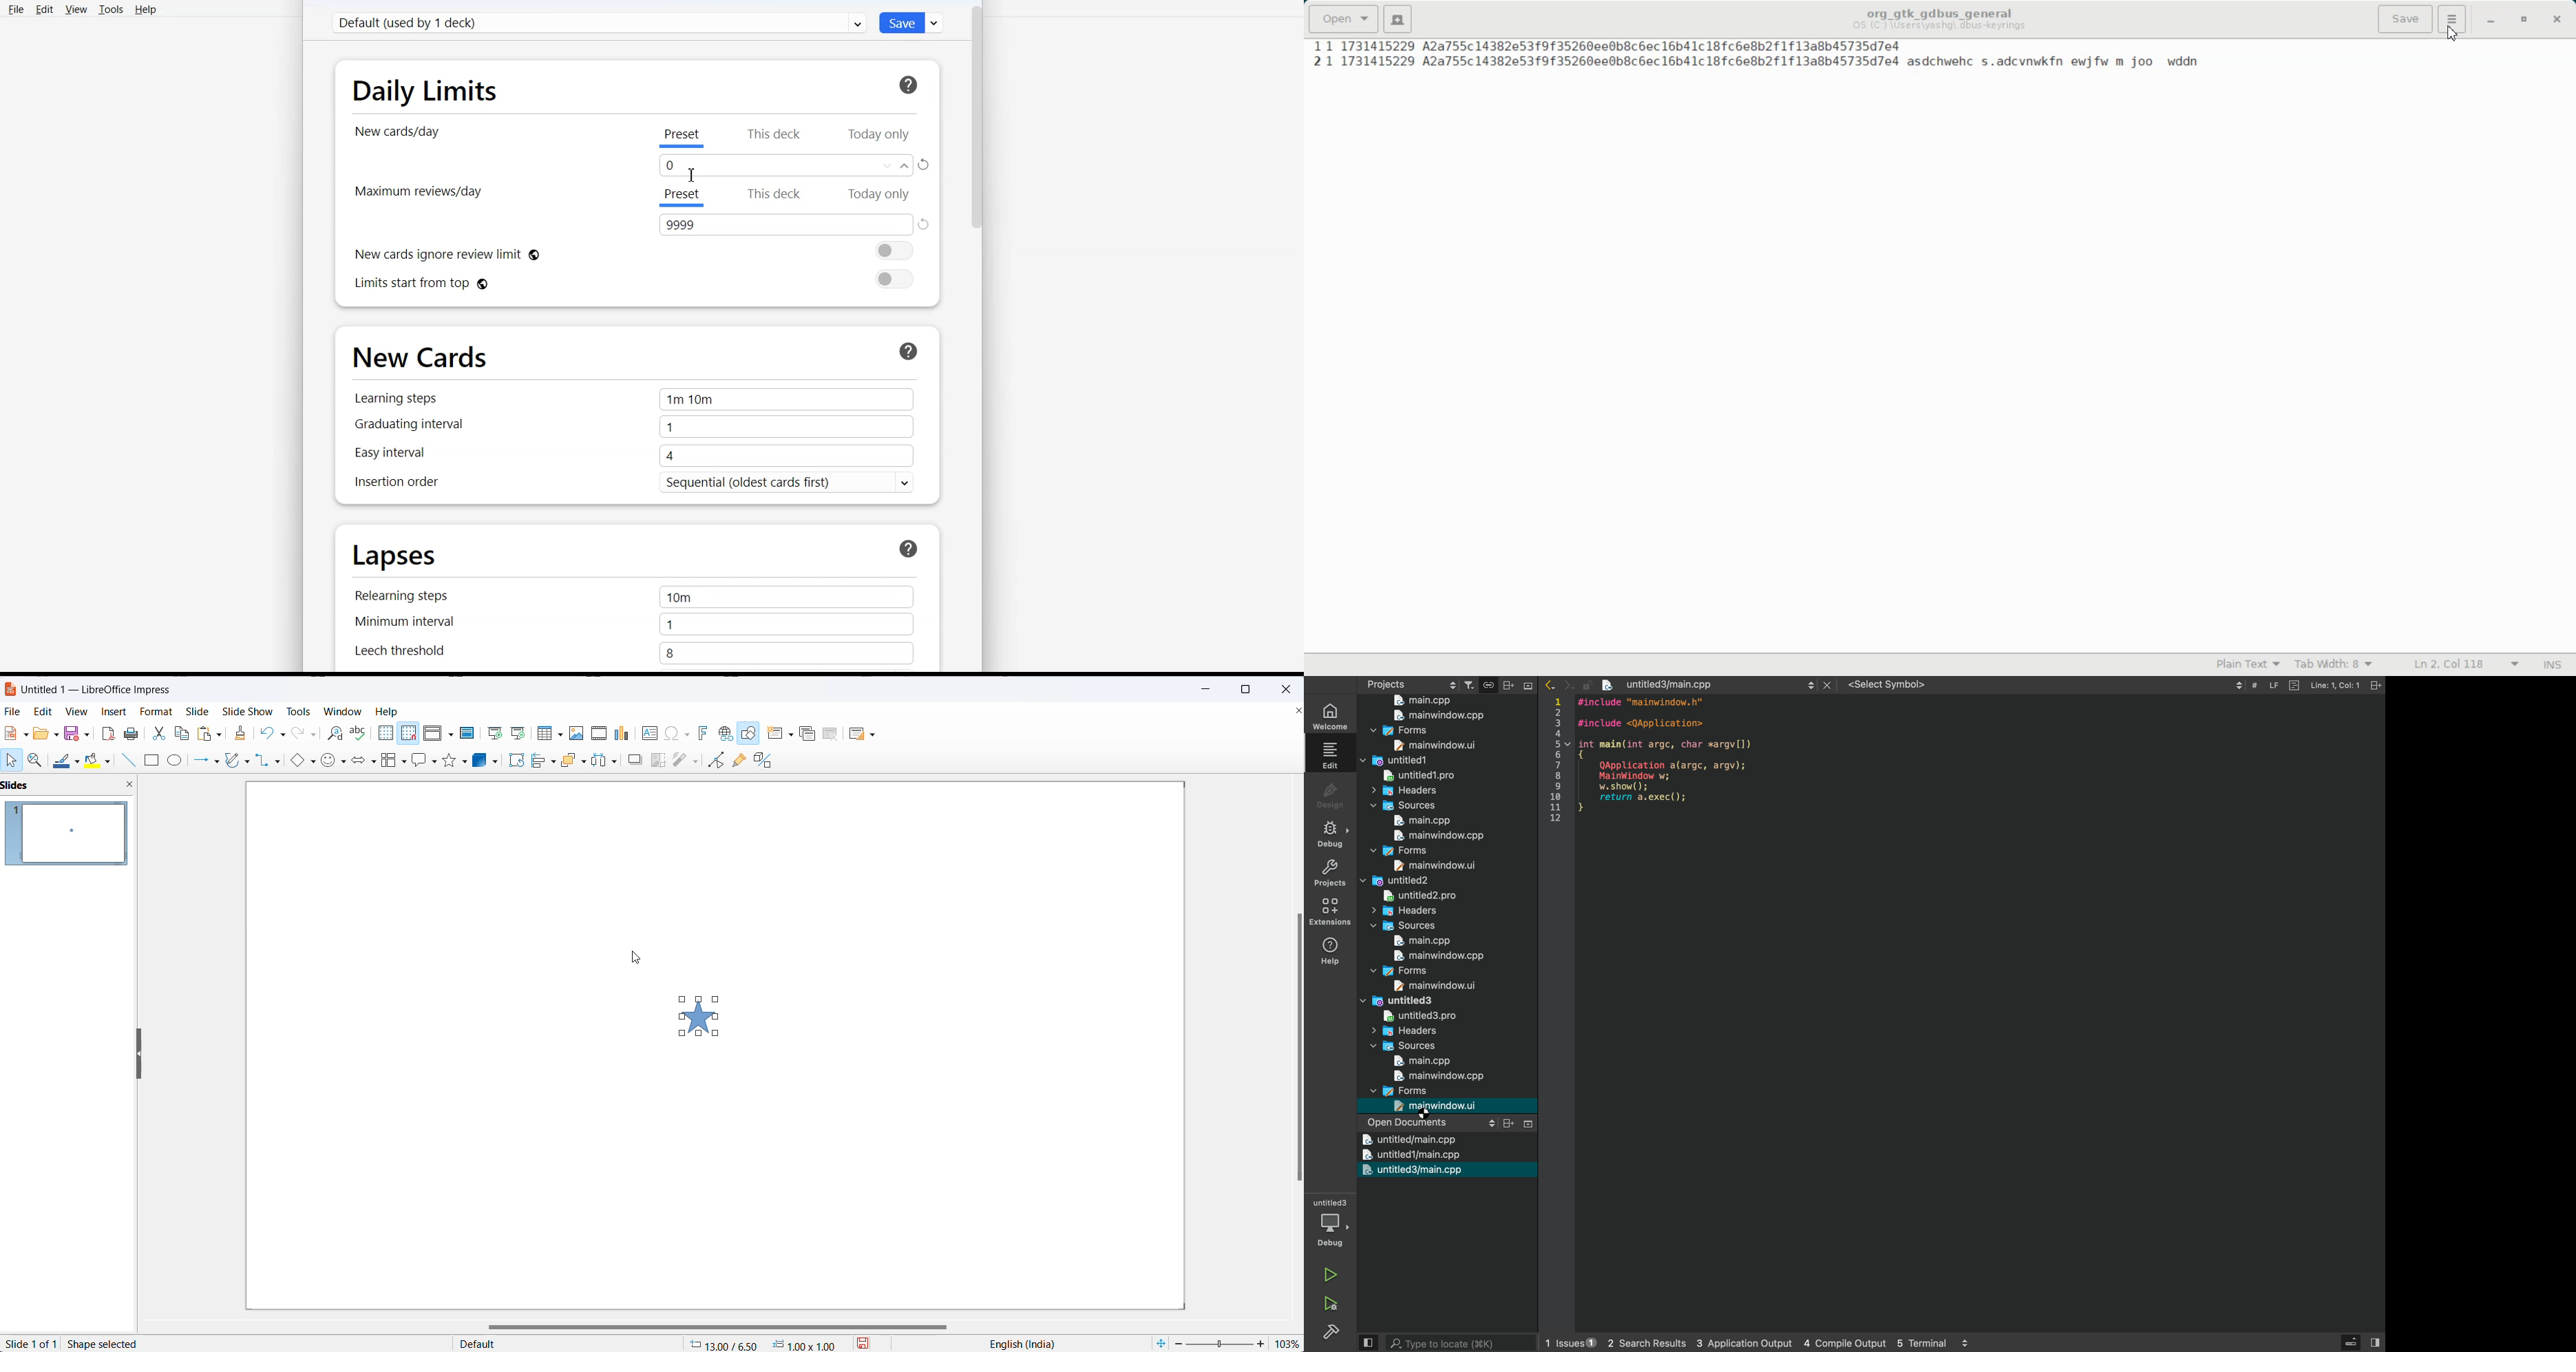  Describe the element at coordinates (567, 1344) in the screenshot. I see `page type` at that location.